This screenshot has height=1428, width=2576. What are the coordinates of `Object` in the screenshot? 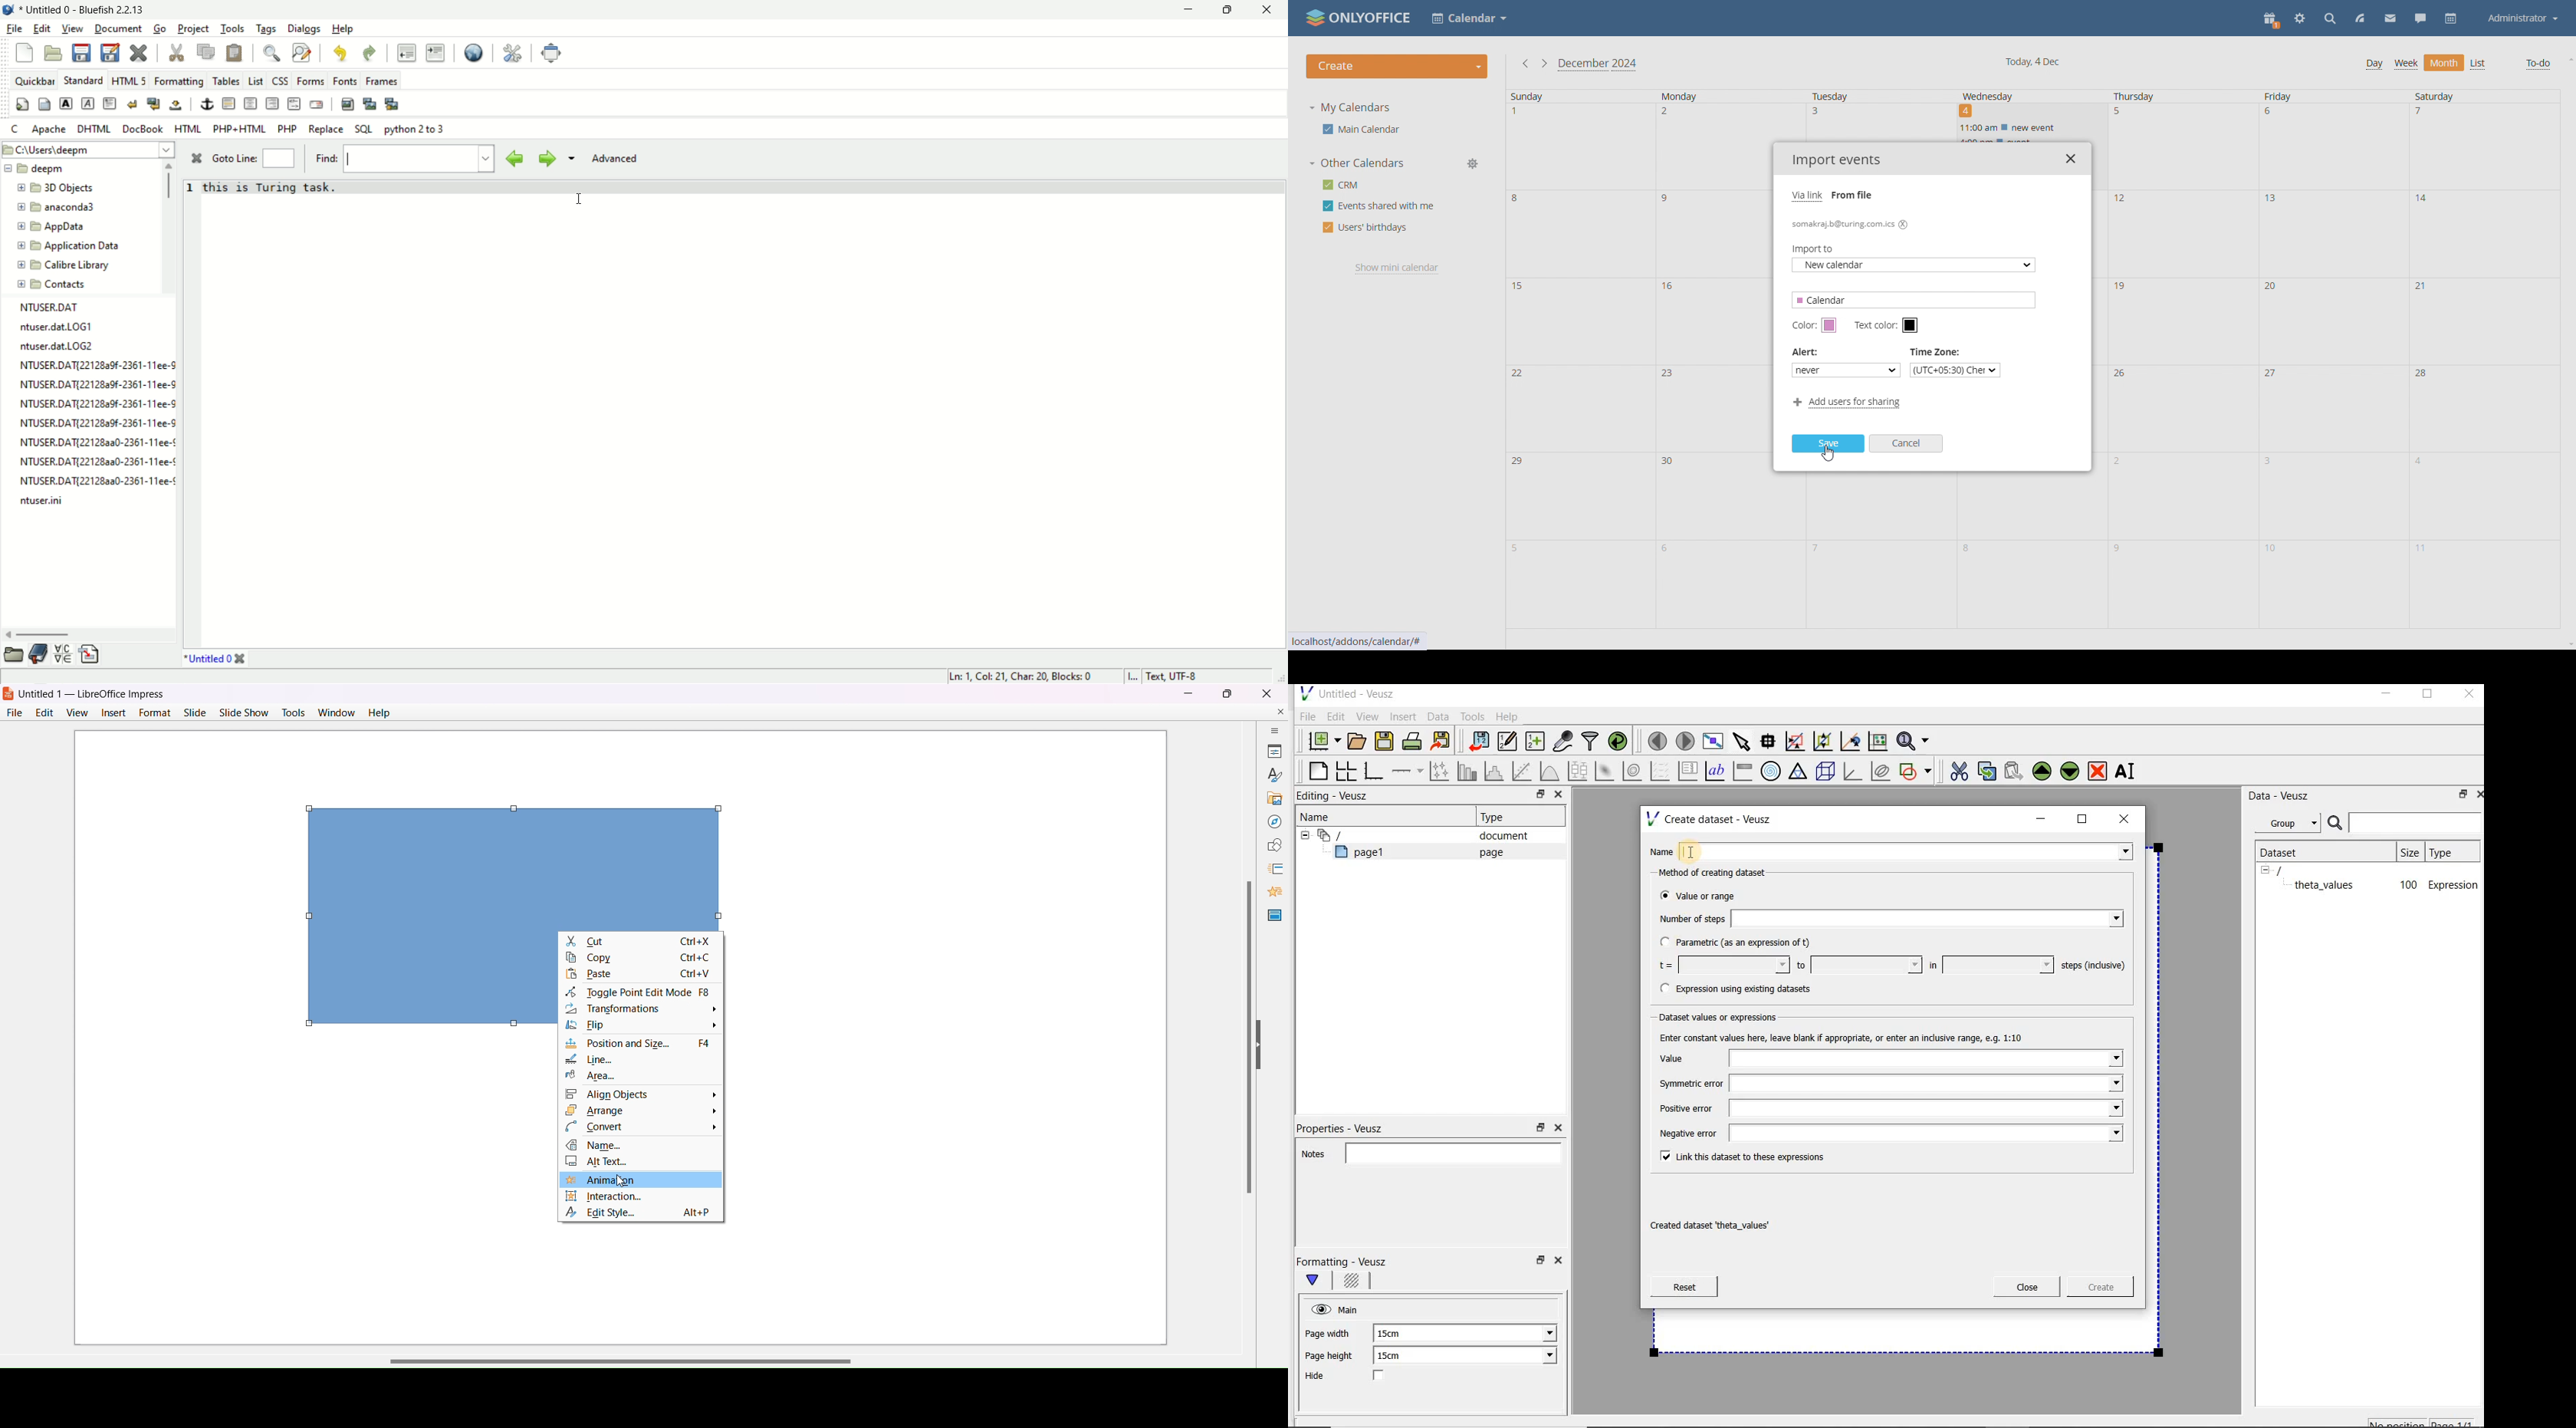 It's located at (502, 857).